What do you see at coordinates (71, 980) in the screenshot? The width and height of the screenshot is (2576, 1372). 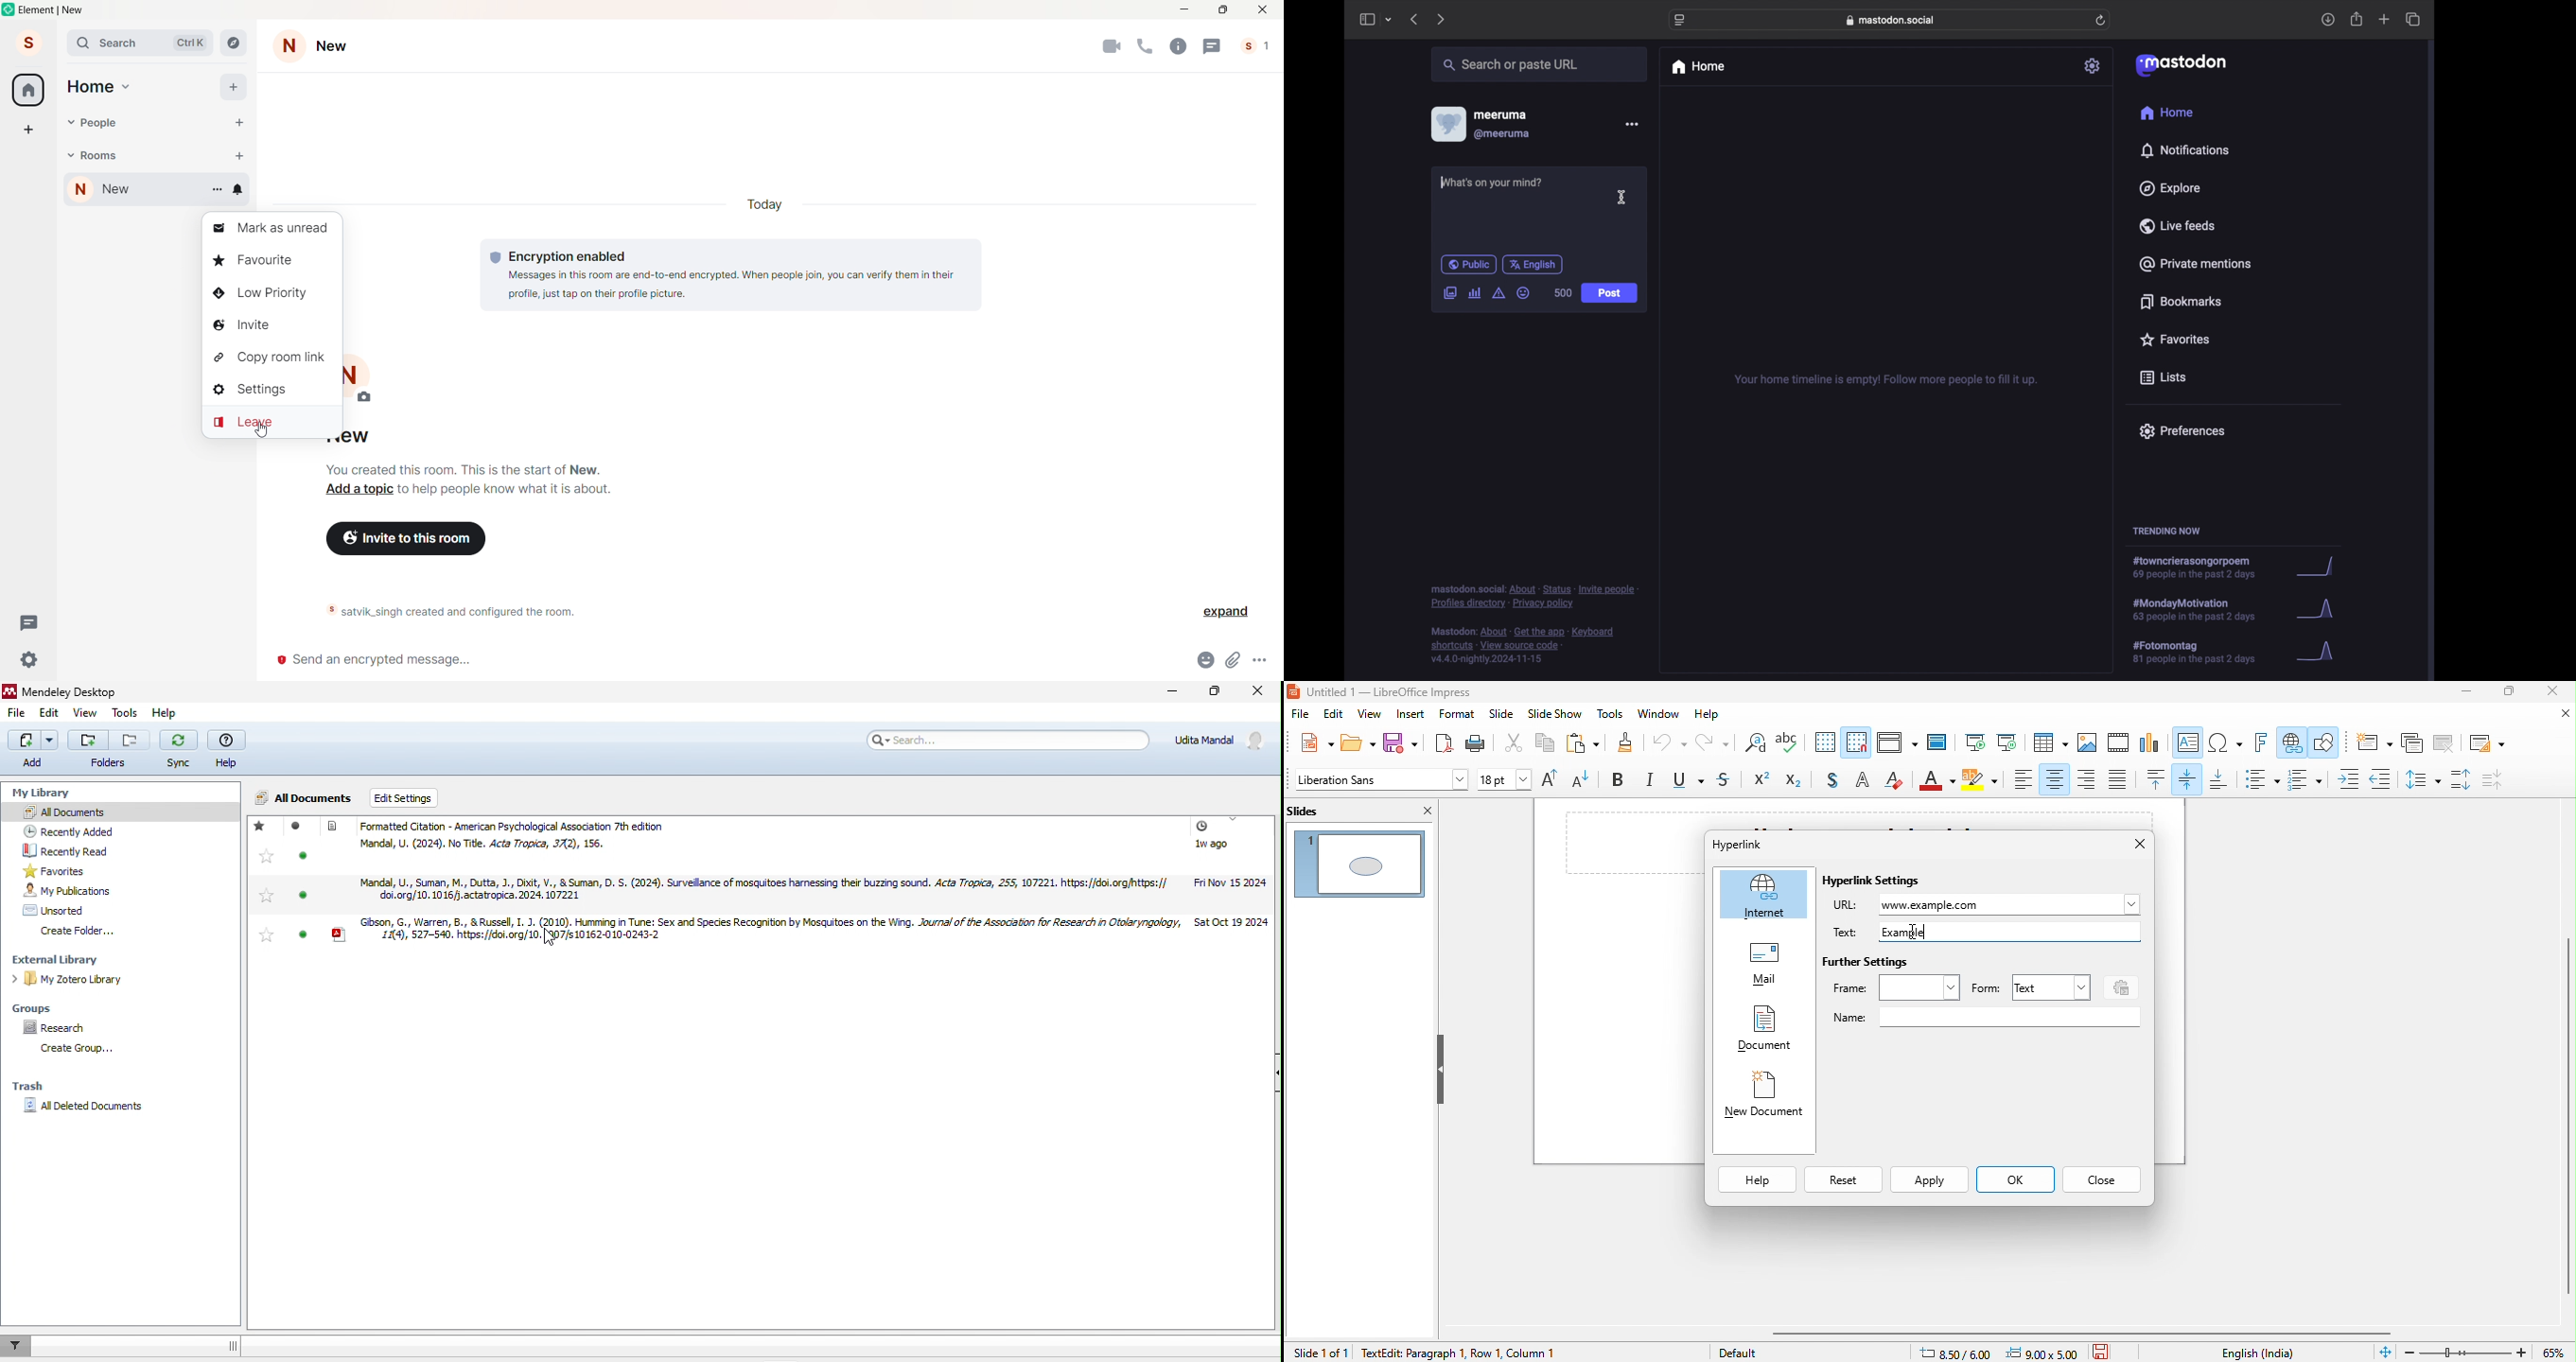 I see `my zotero library` at bounding box center [71, 980].